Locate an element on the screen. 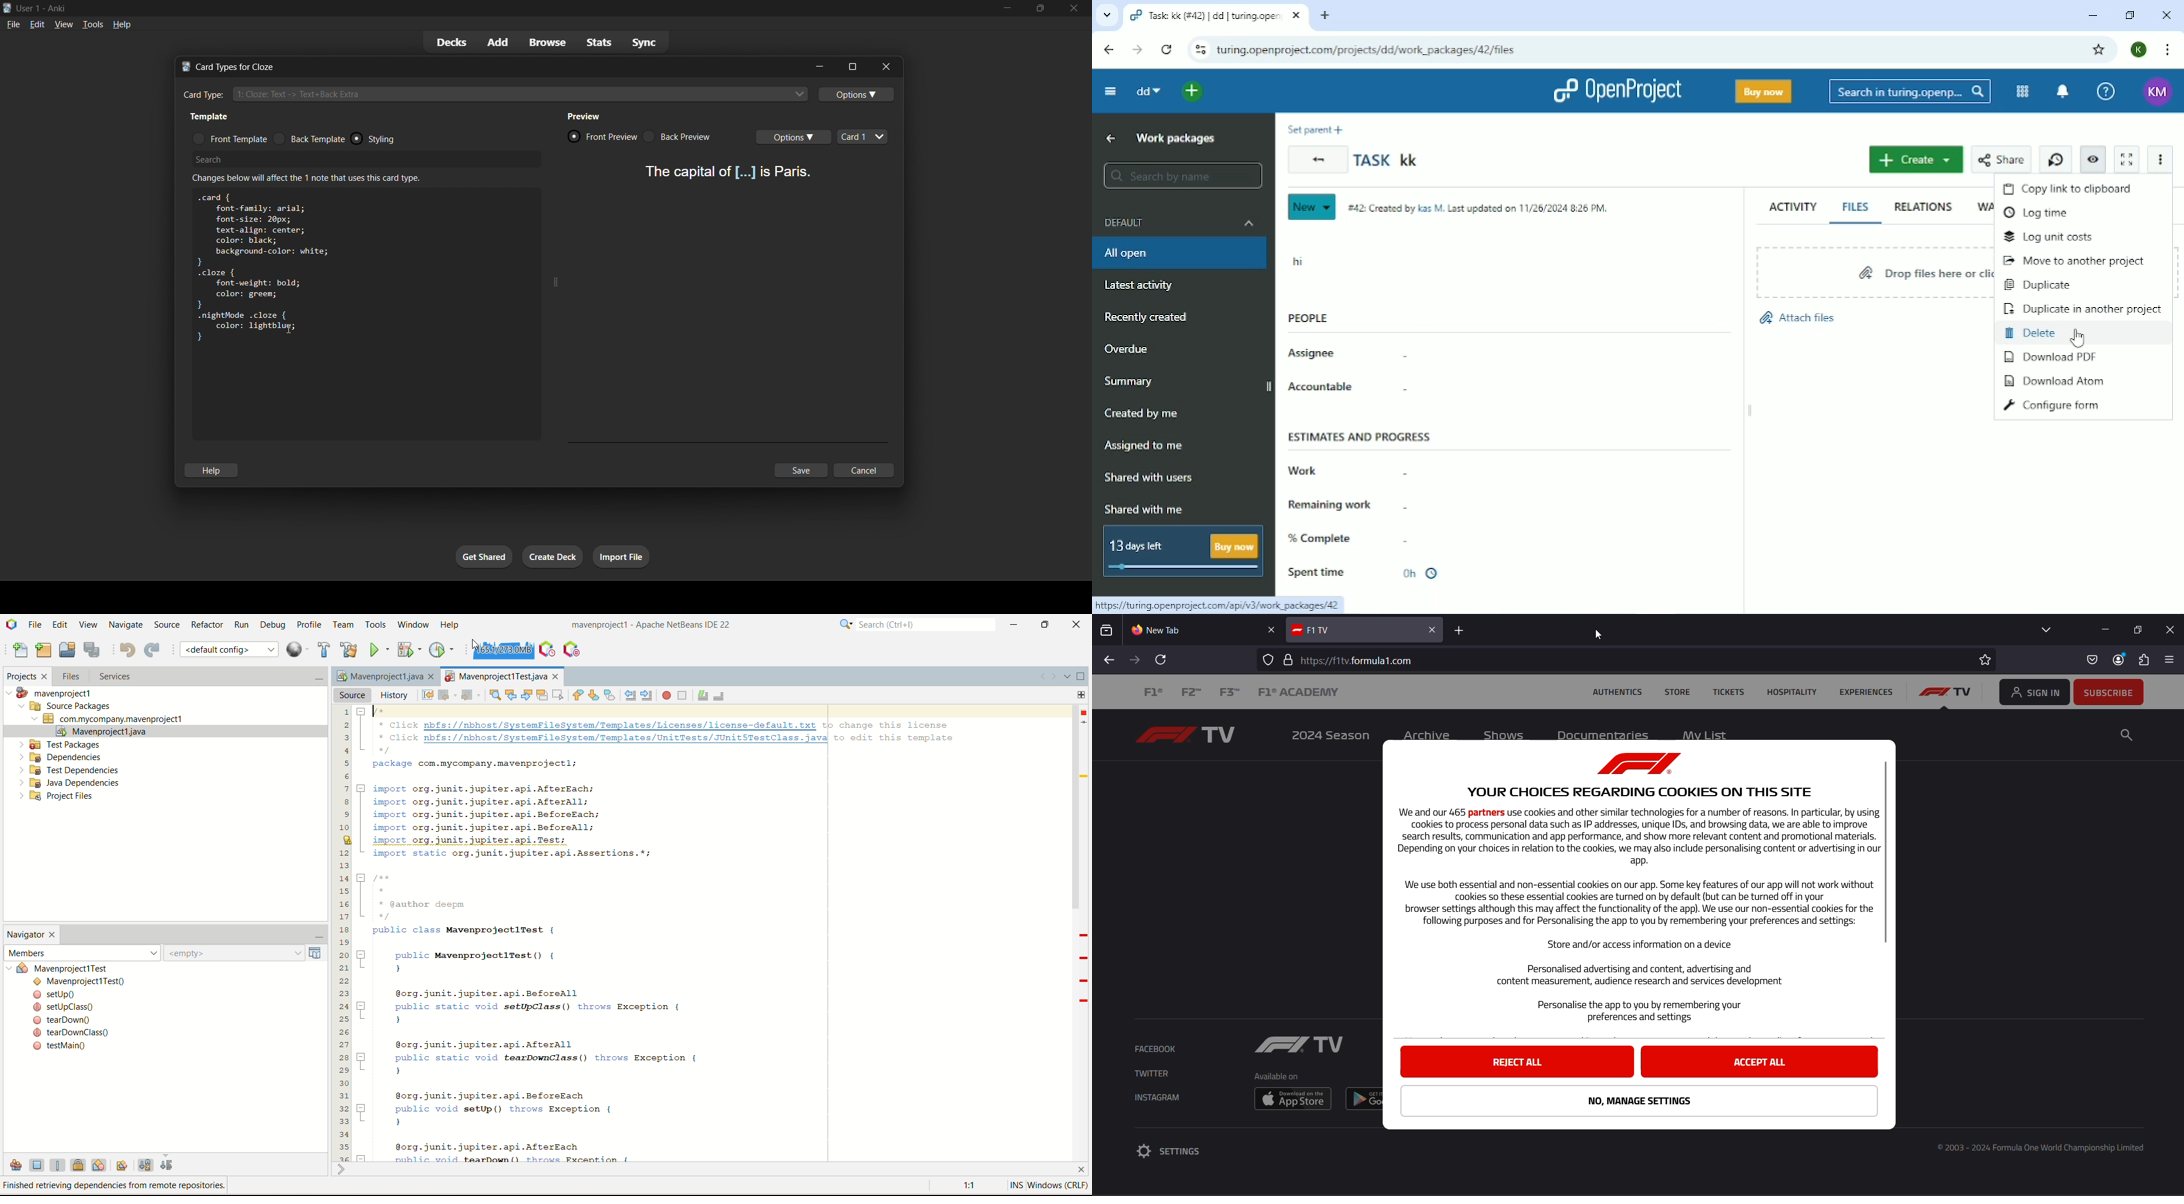 This screenshot has height=1204, width=2184. verification details is located at coordinates (1286, 660).